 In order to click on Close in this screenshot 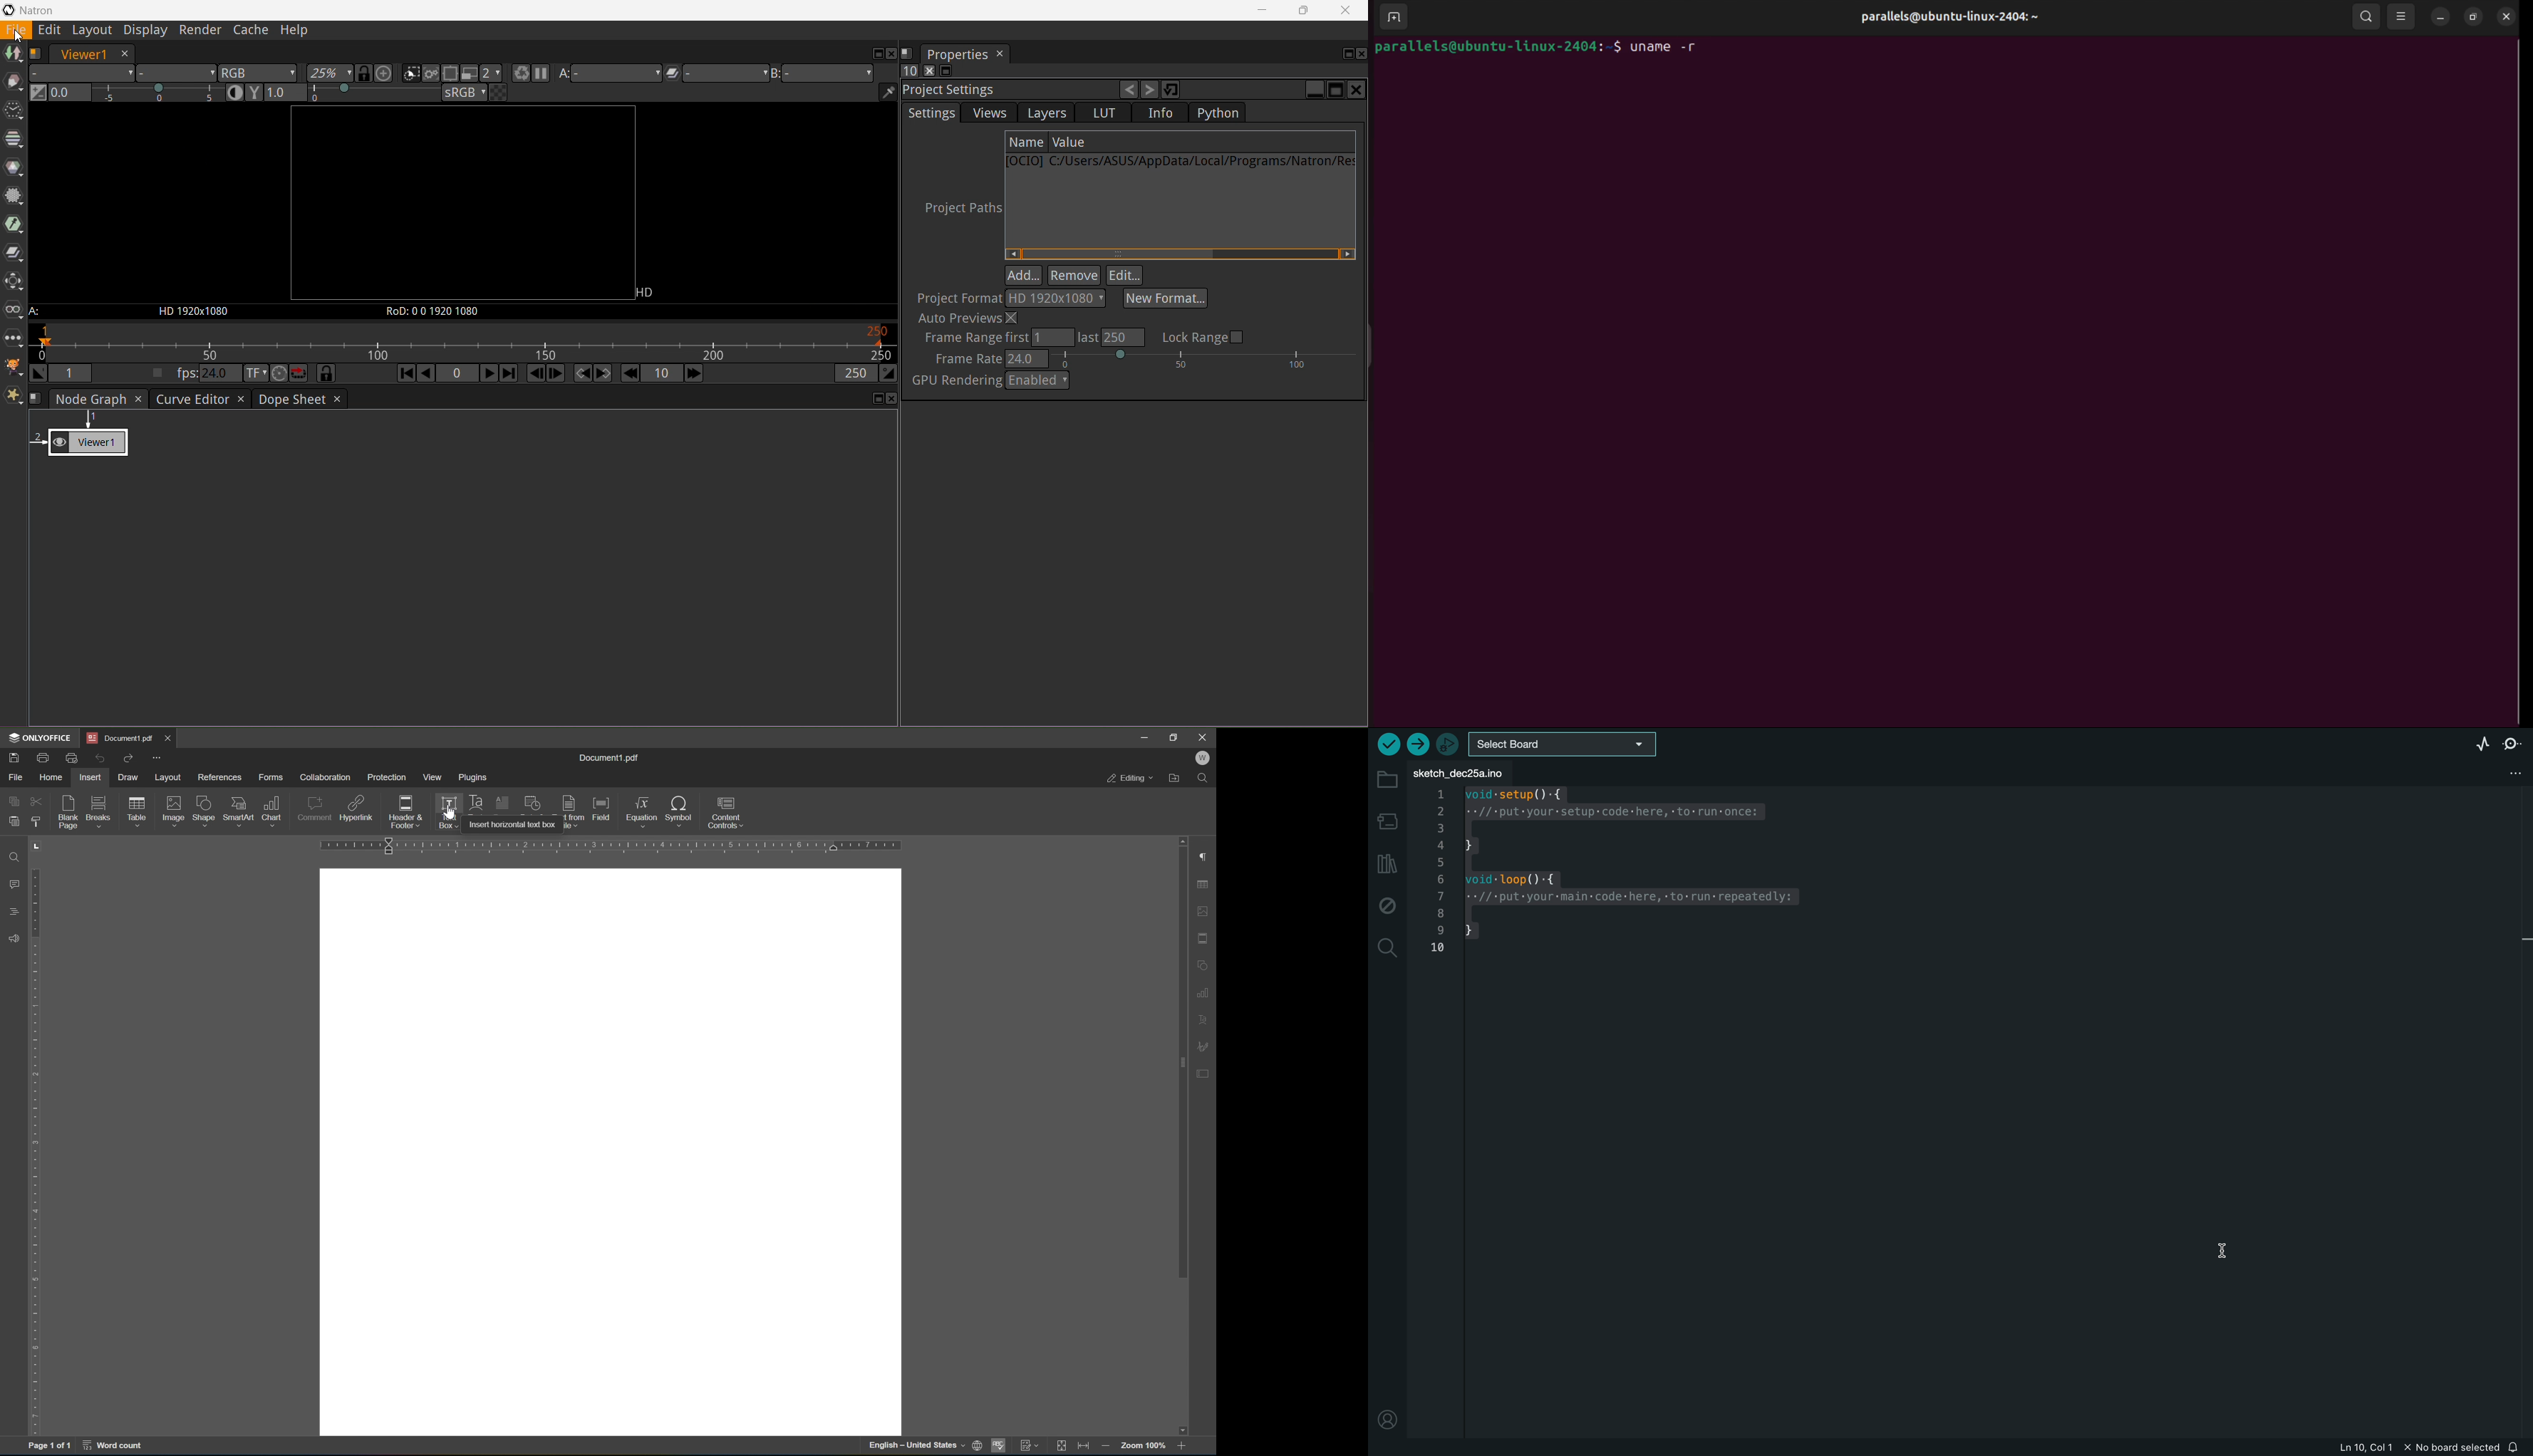, I will do `click(1206, 738)`.